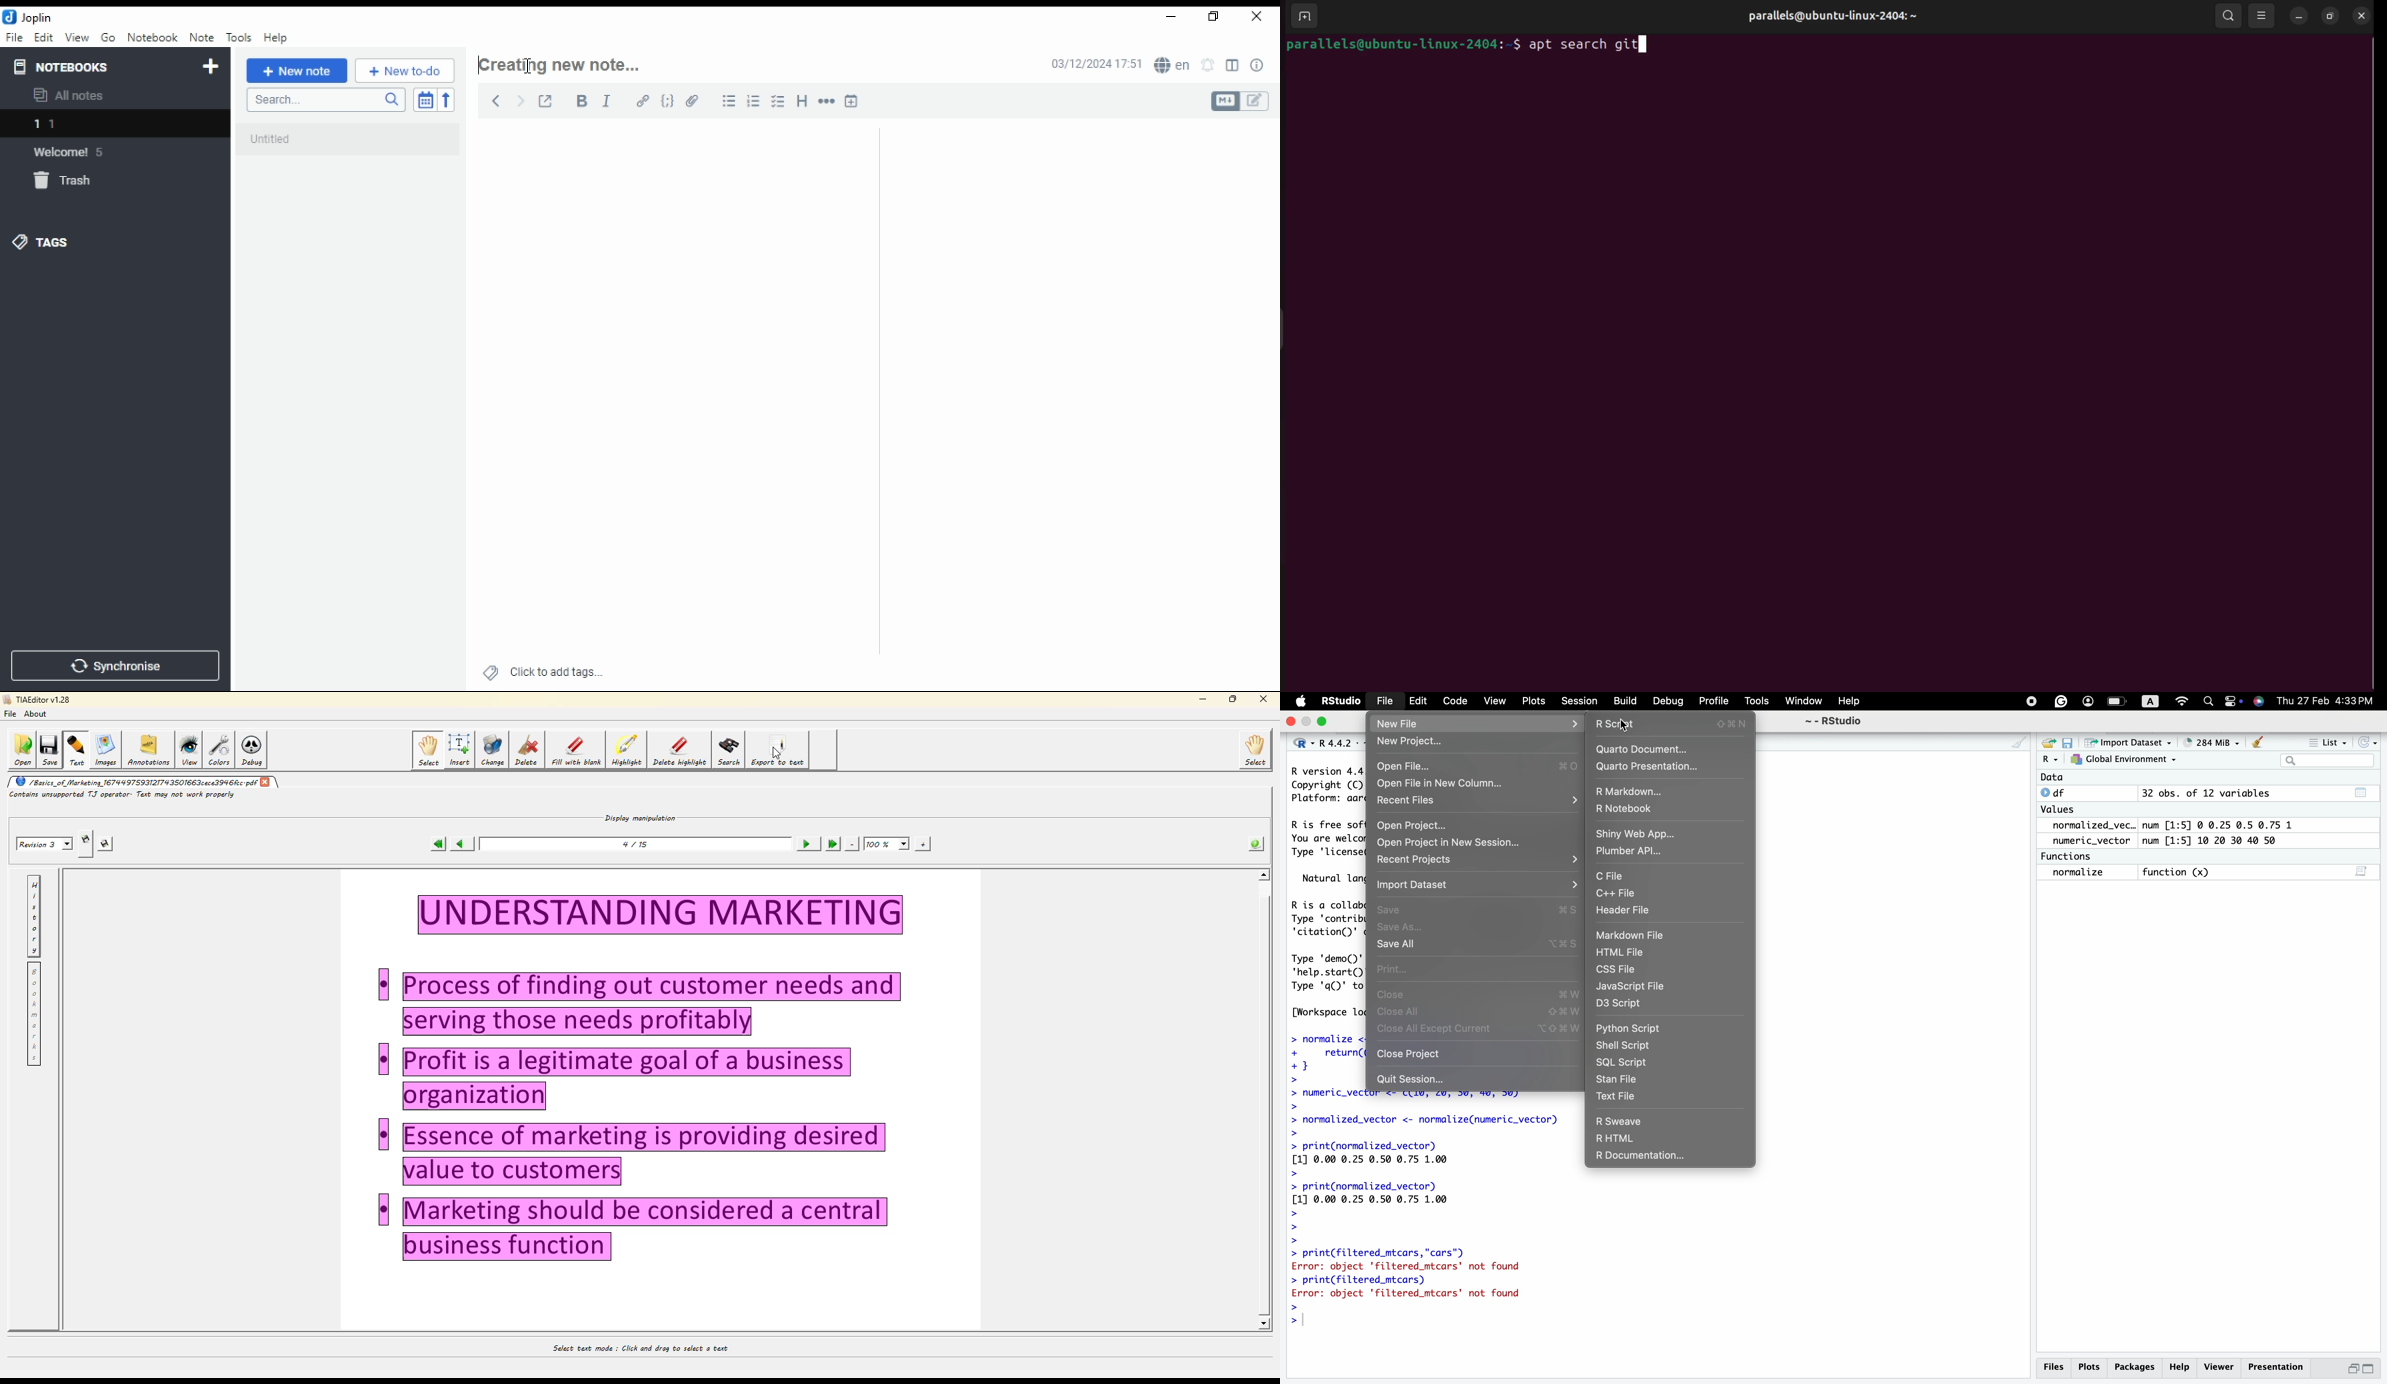 The image size is (2408, 1400). What do you see at coordinates (1852, 700) in the screenshot?
I see `Help` at bounding box center [1852, 700].